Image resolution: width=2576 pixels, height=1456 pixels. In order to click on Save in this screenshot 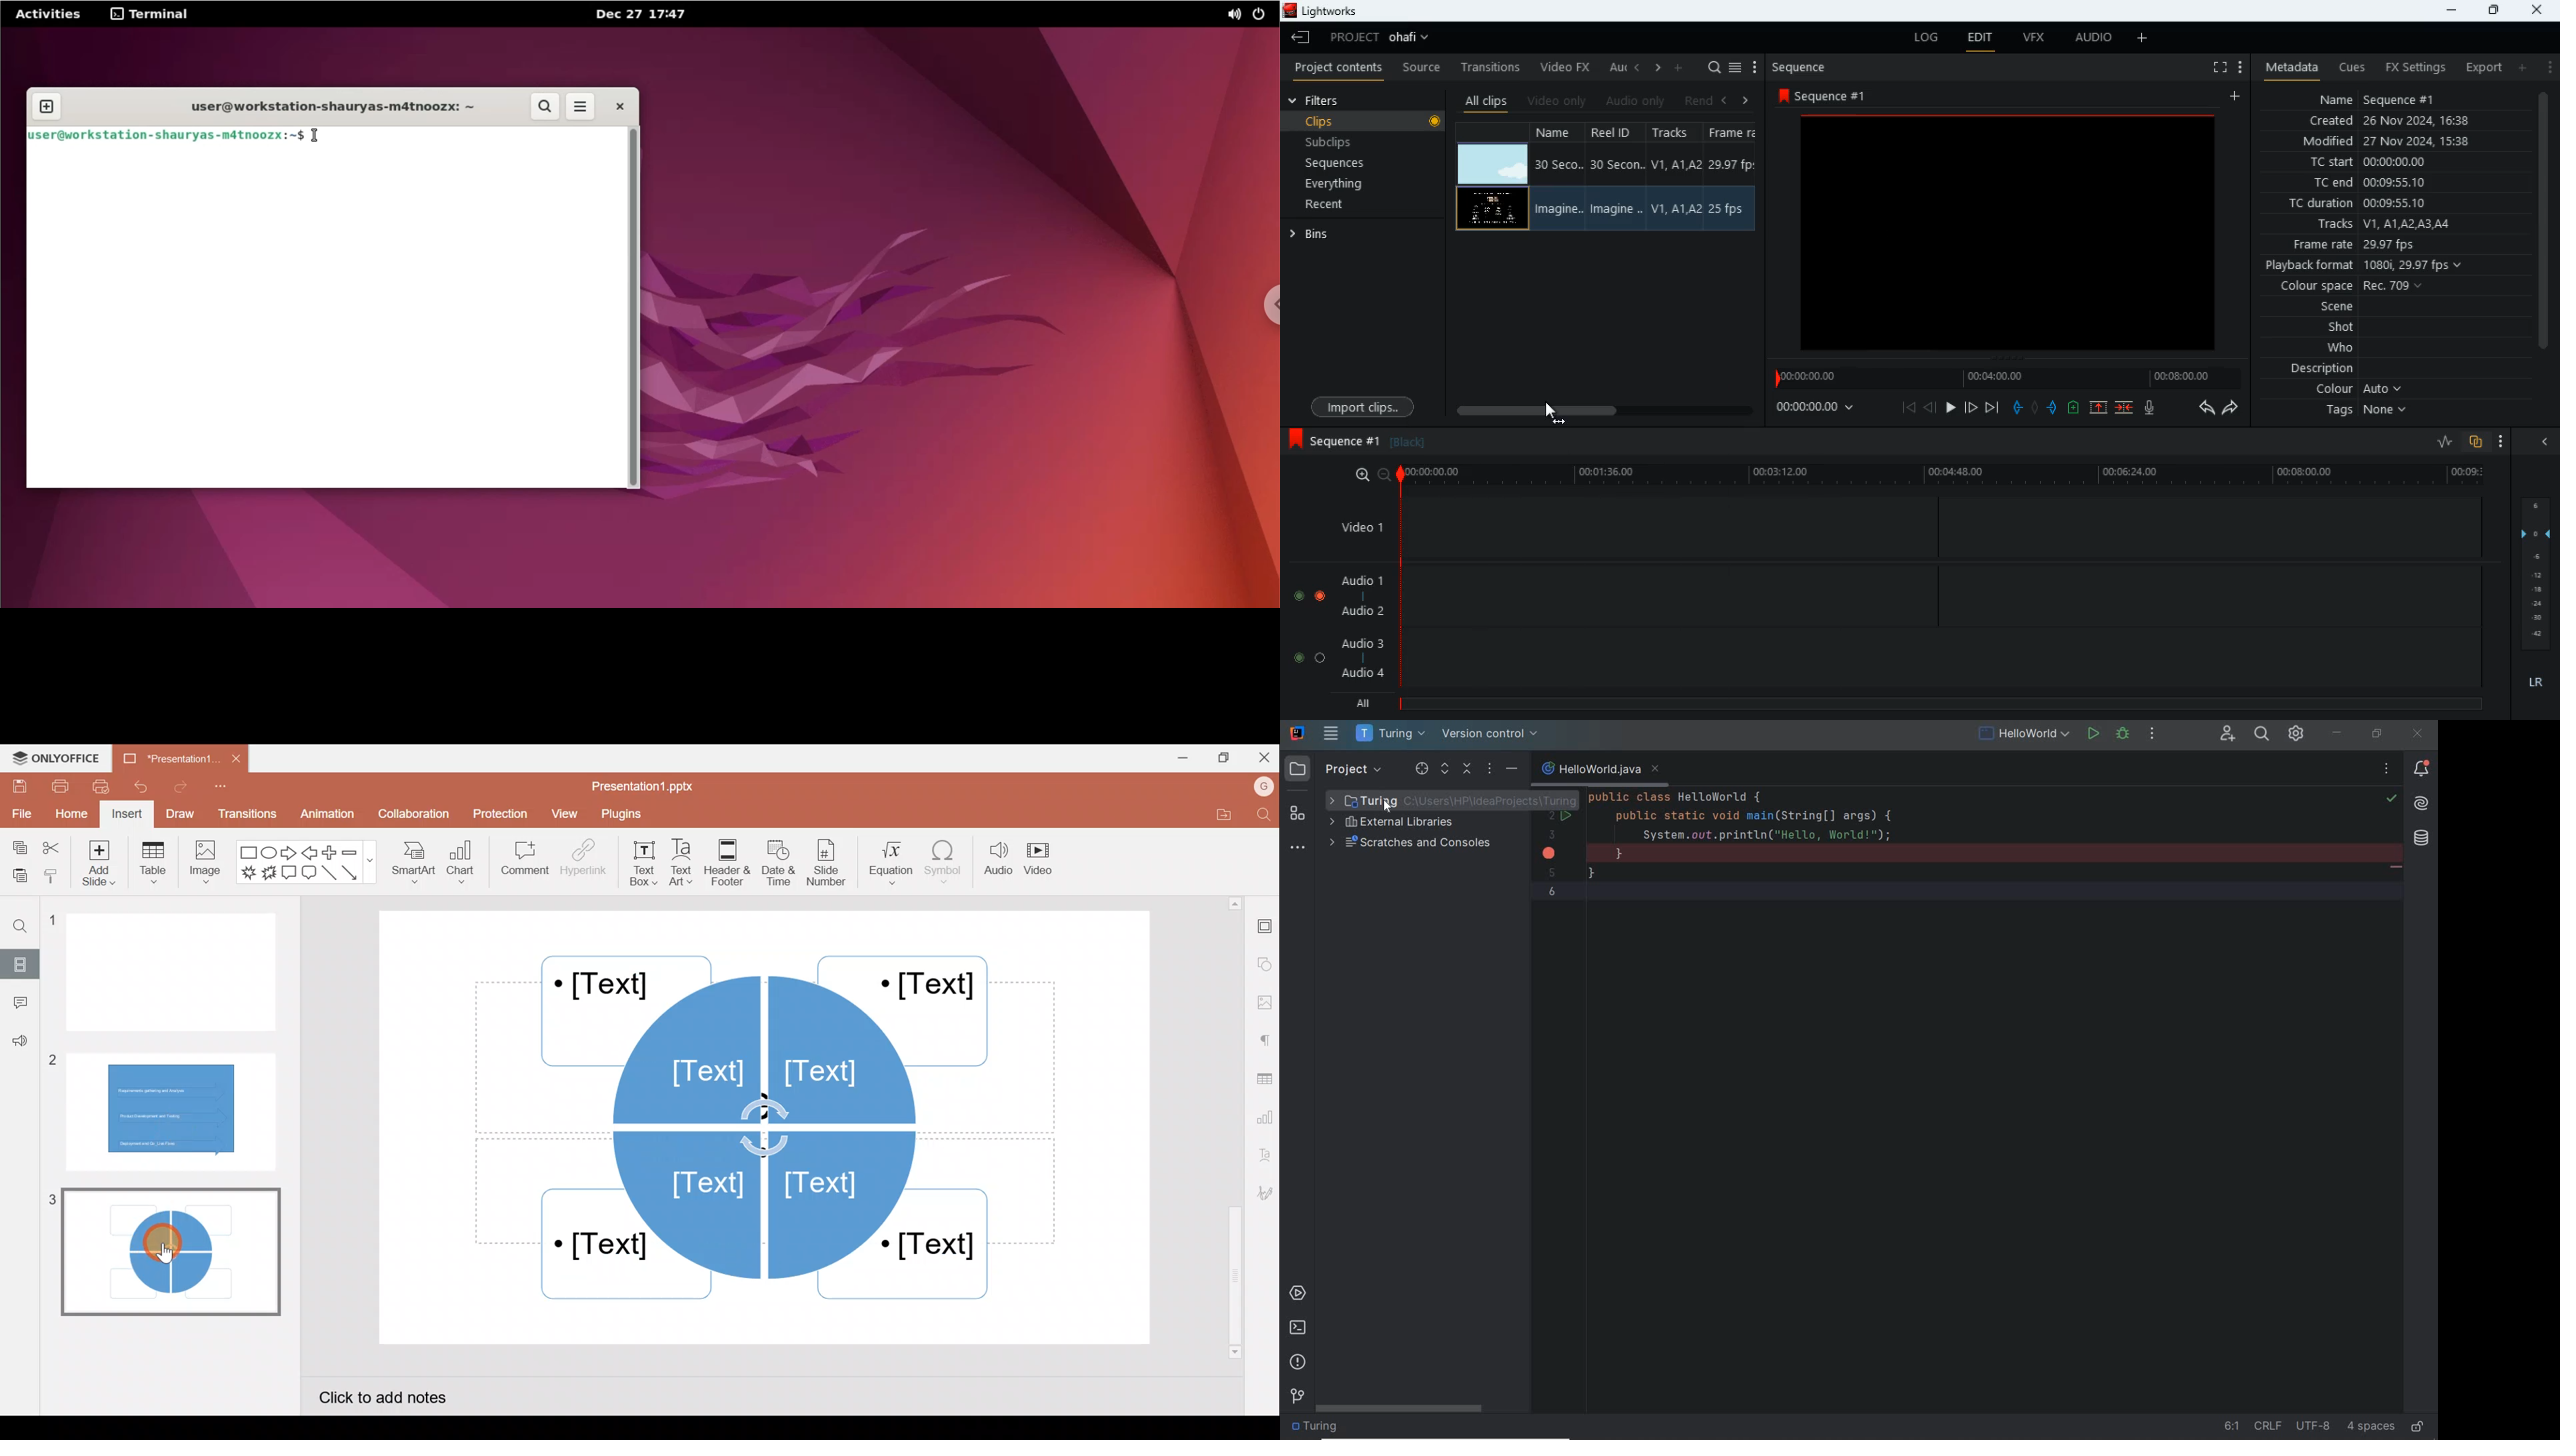, I will do `click(17, 787)`.